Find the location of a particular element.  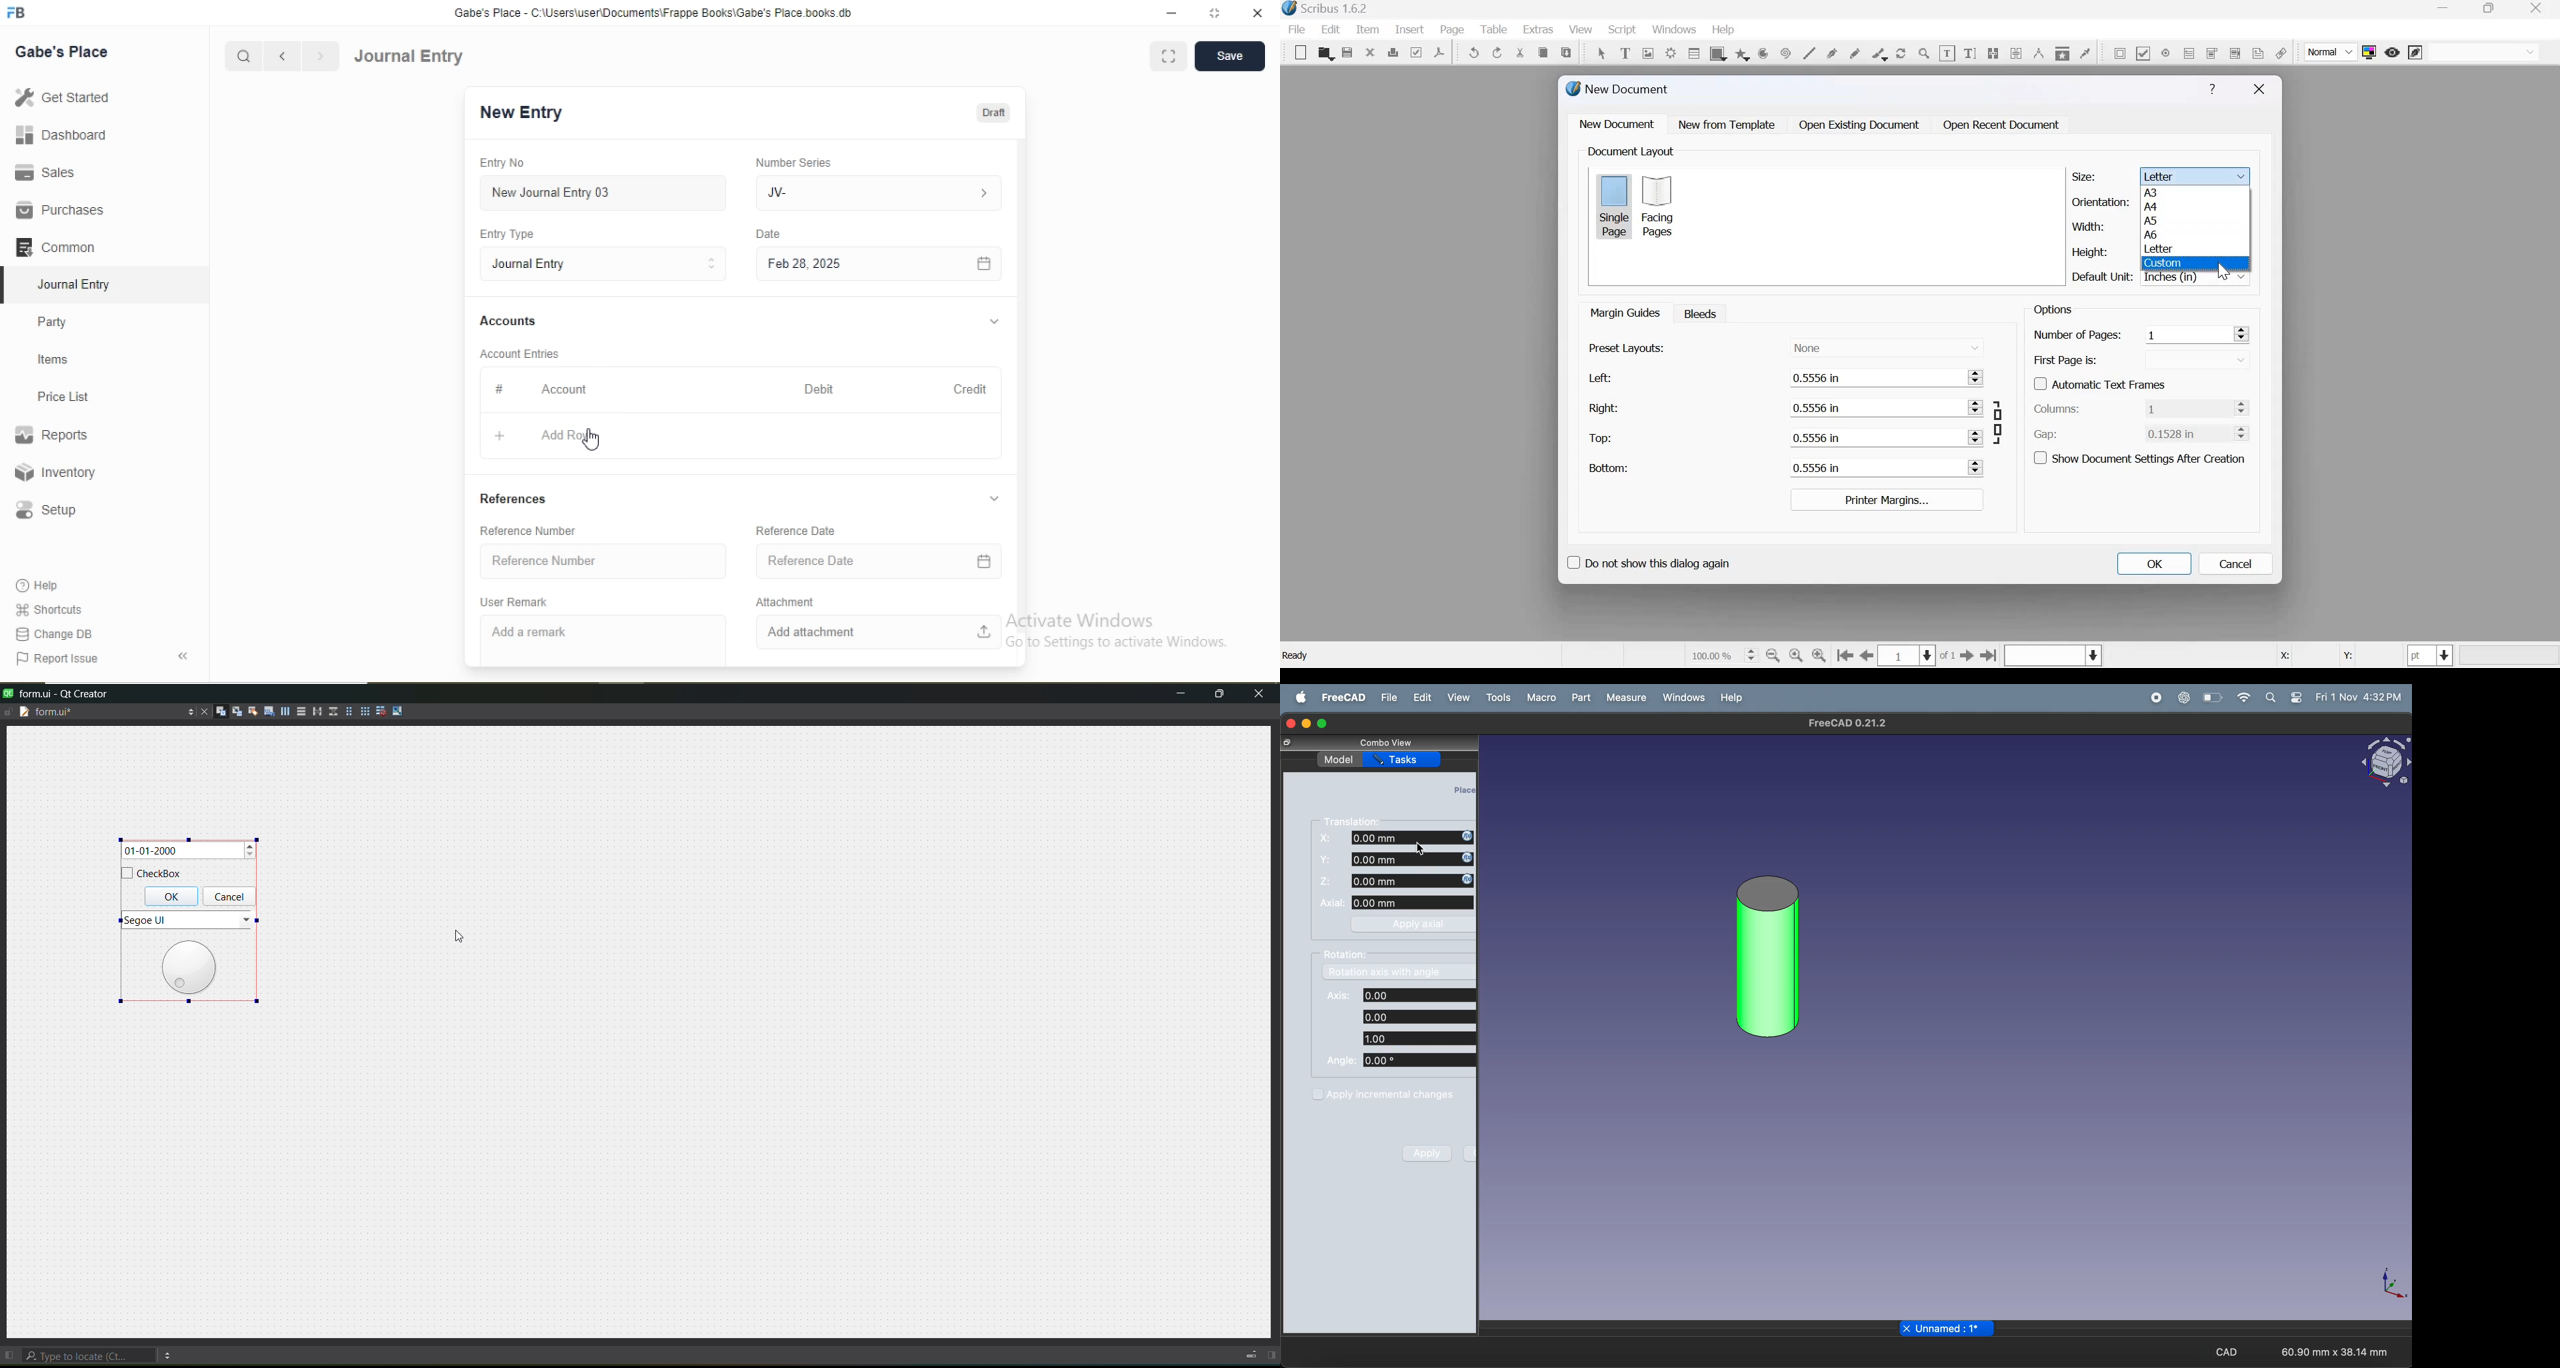

model is located at coordinates (1340, 760).